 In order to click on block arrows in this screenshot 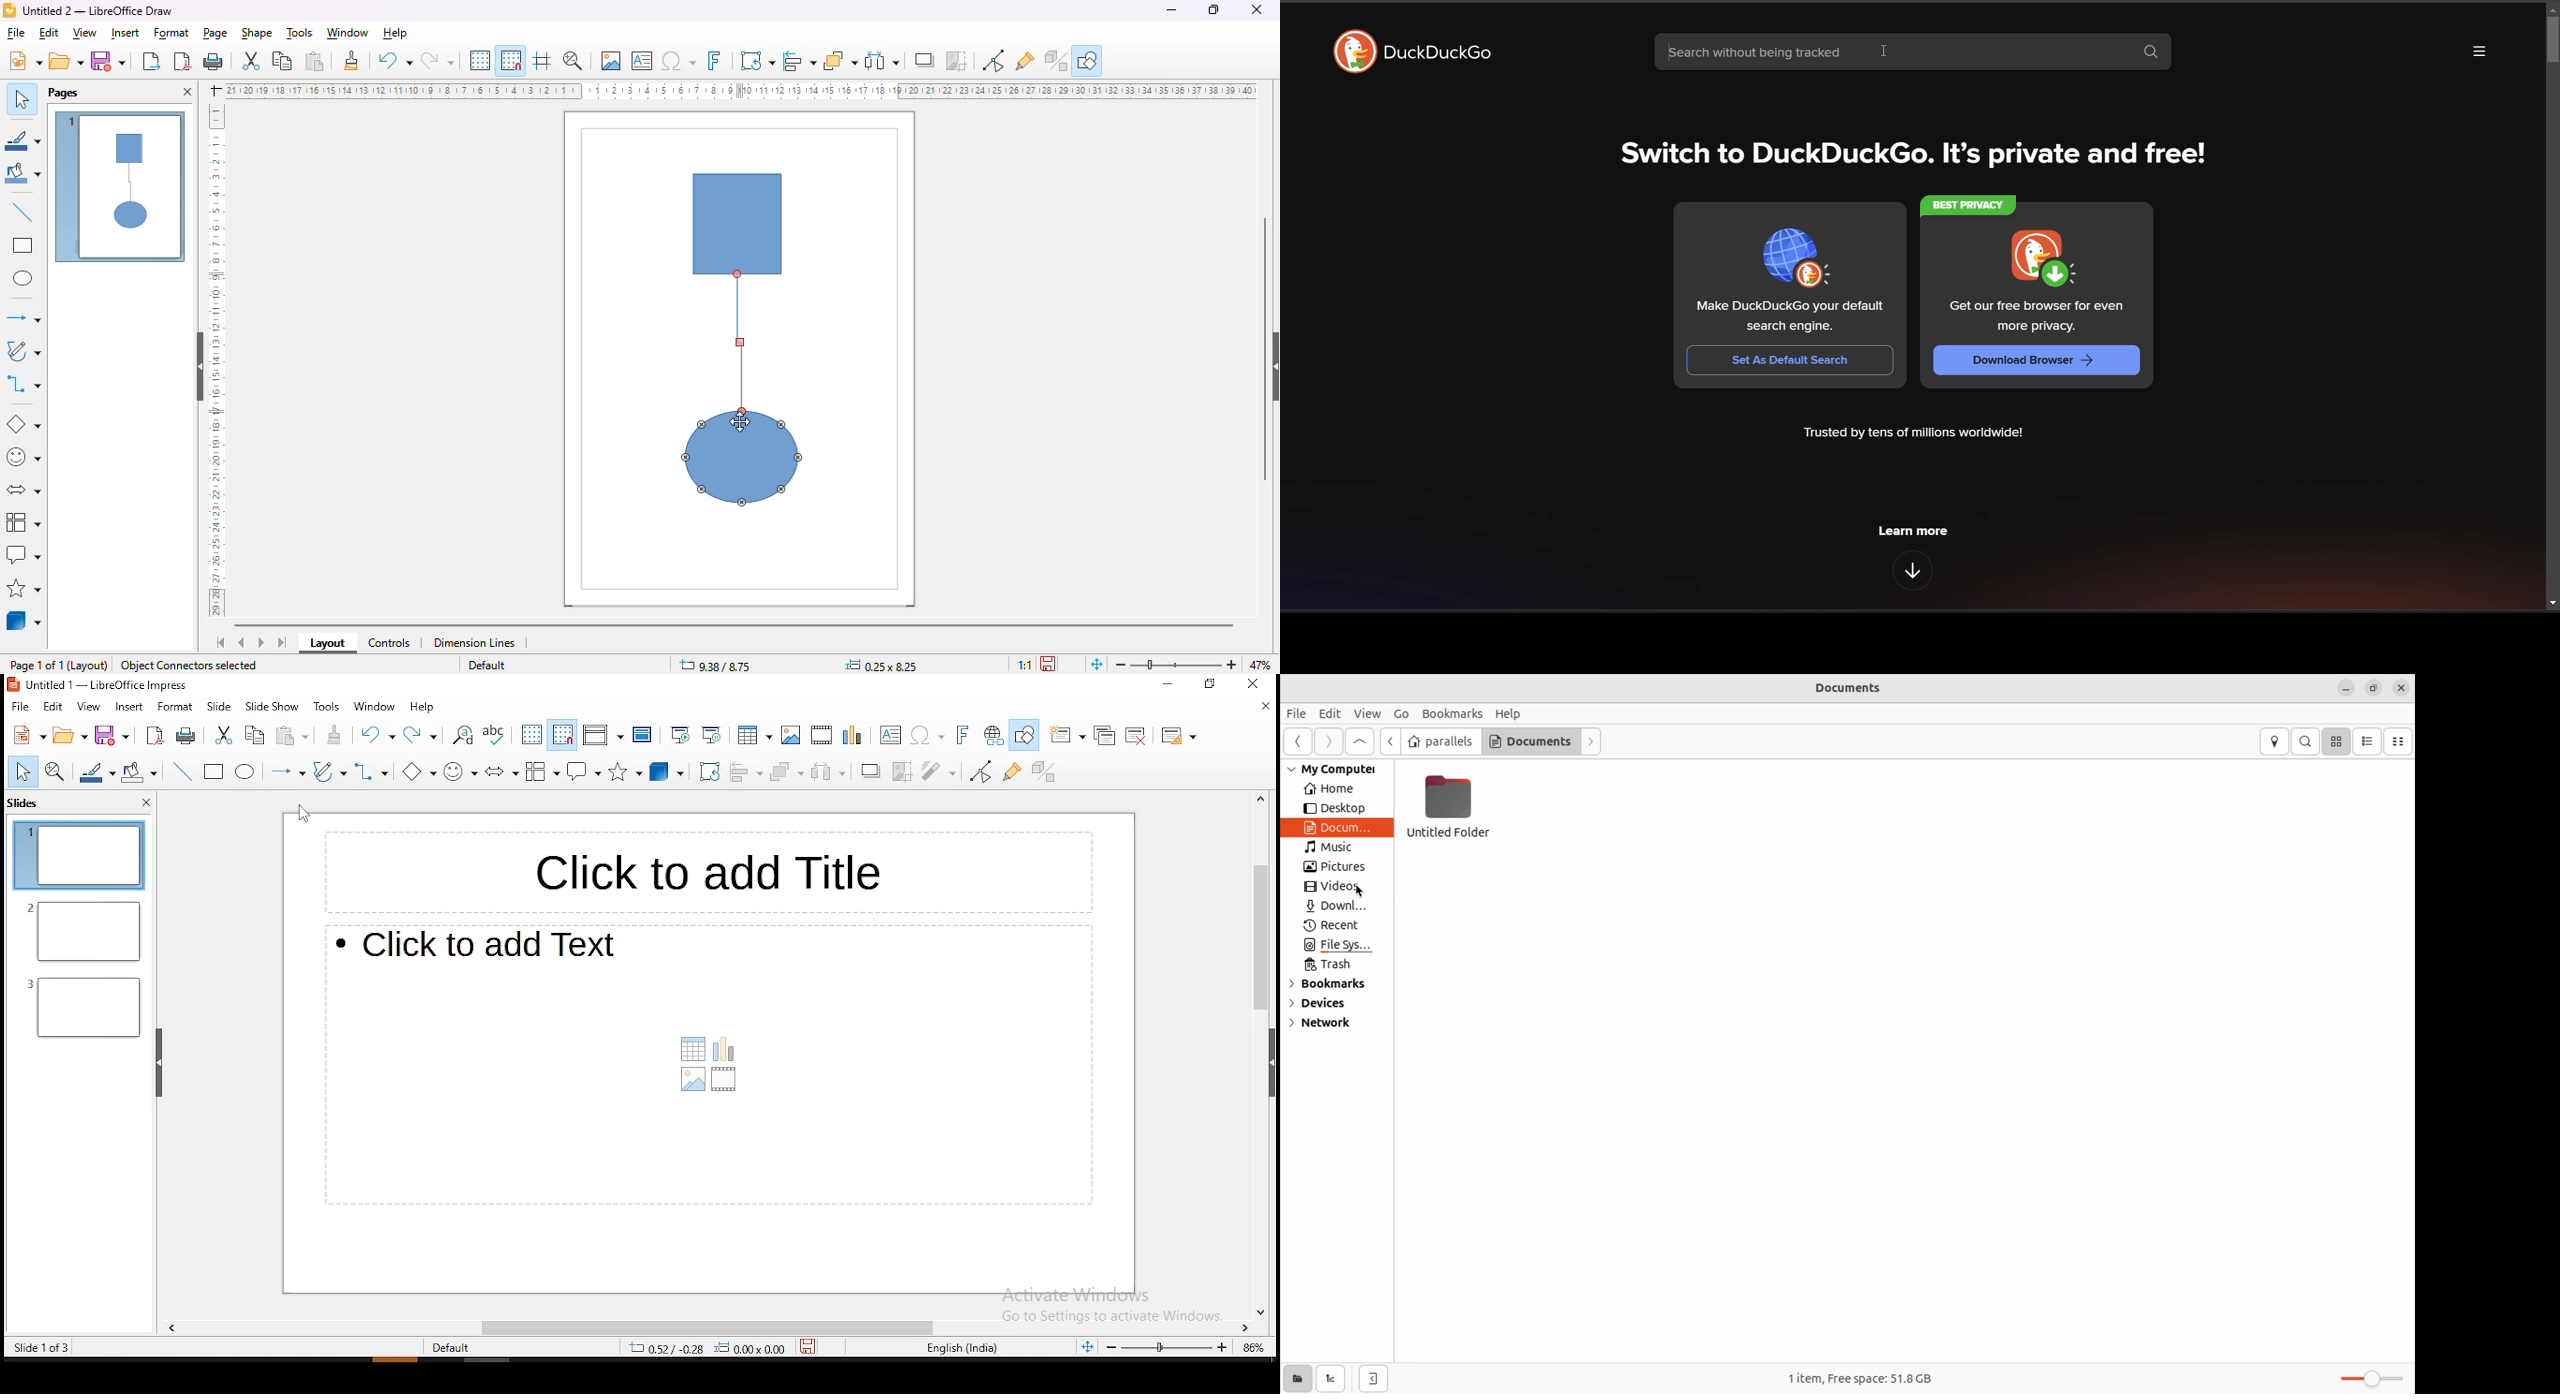, I will do `click(25, 490)`.